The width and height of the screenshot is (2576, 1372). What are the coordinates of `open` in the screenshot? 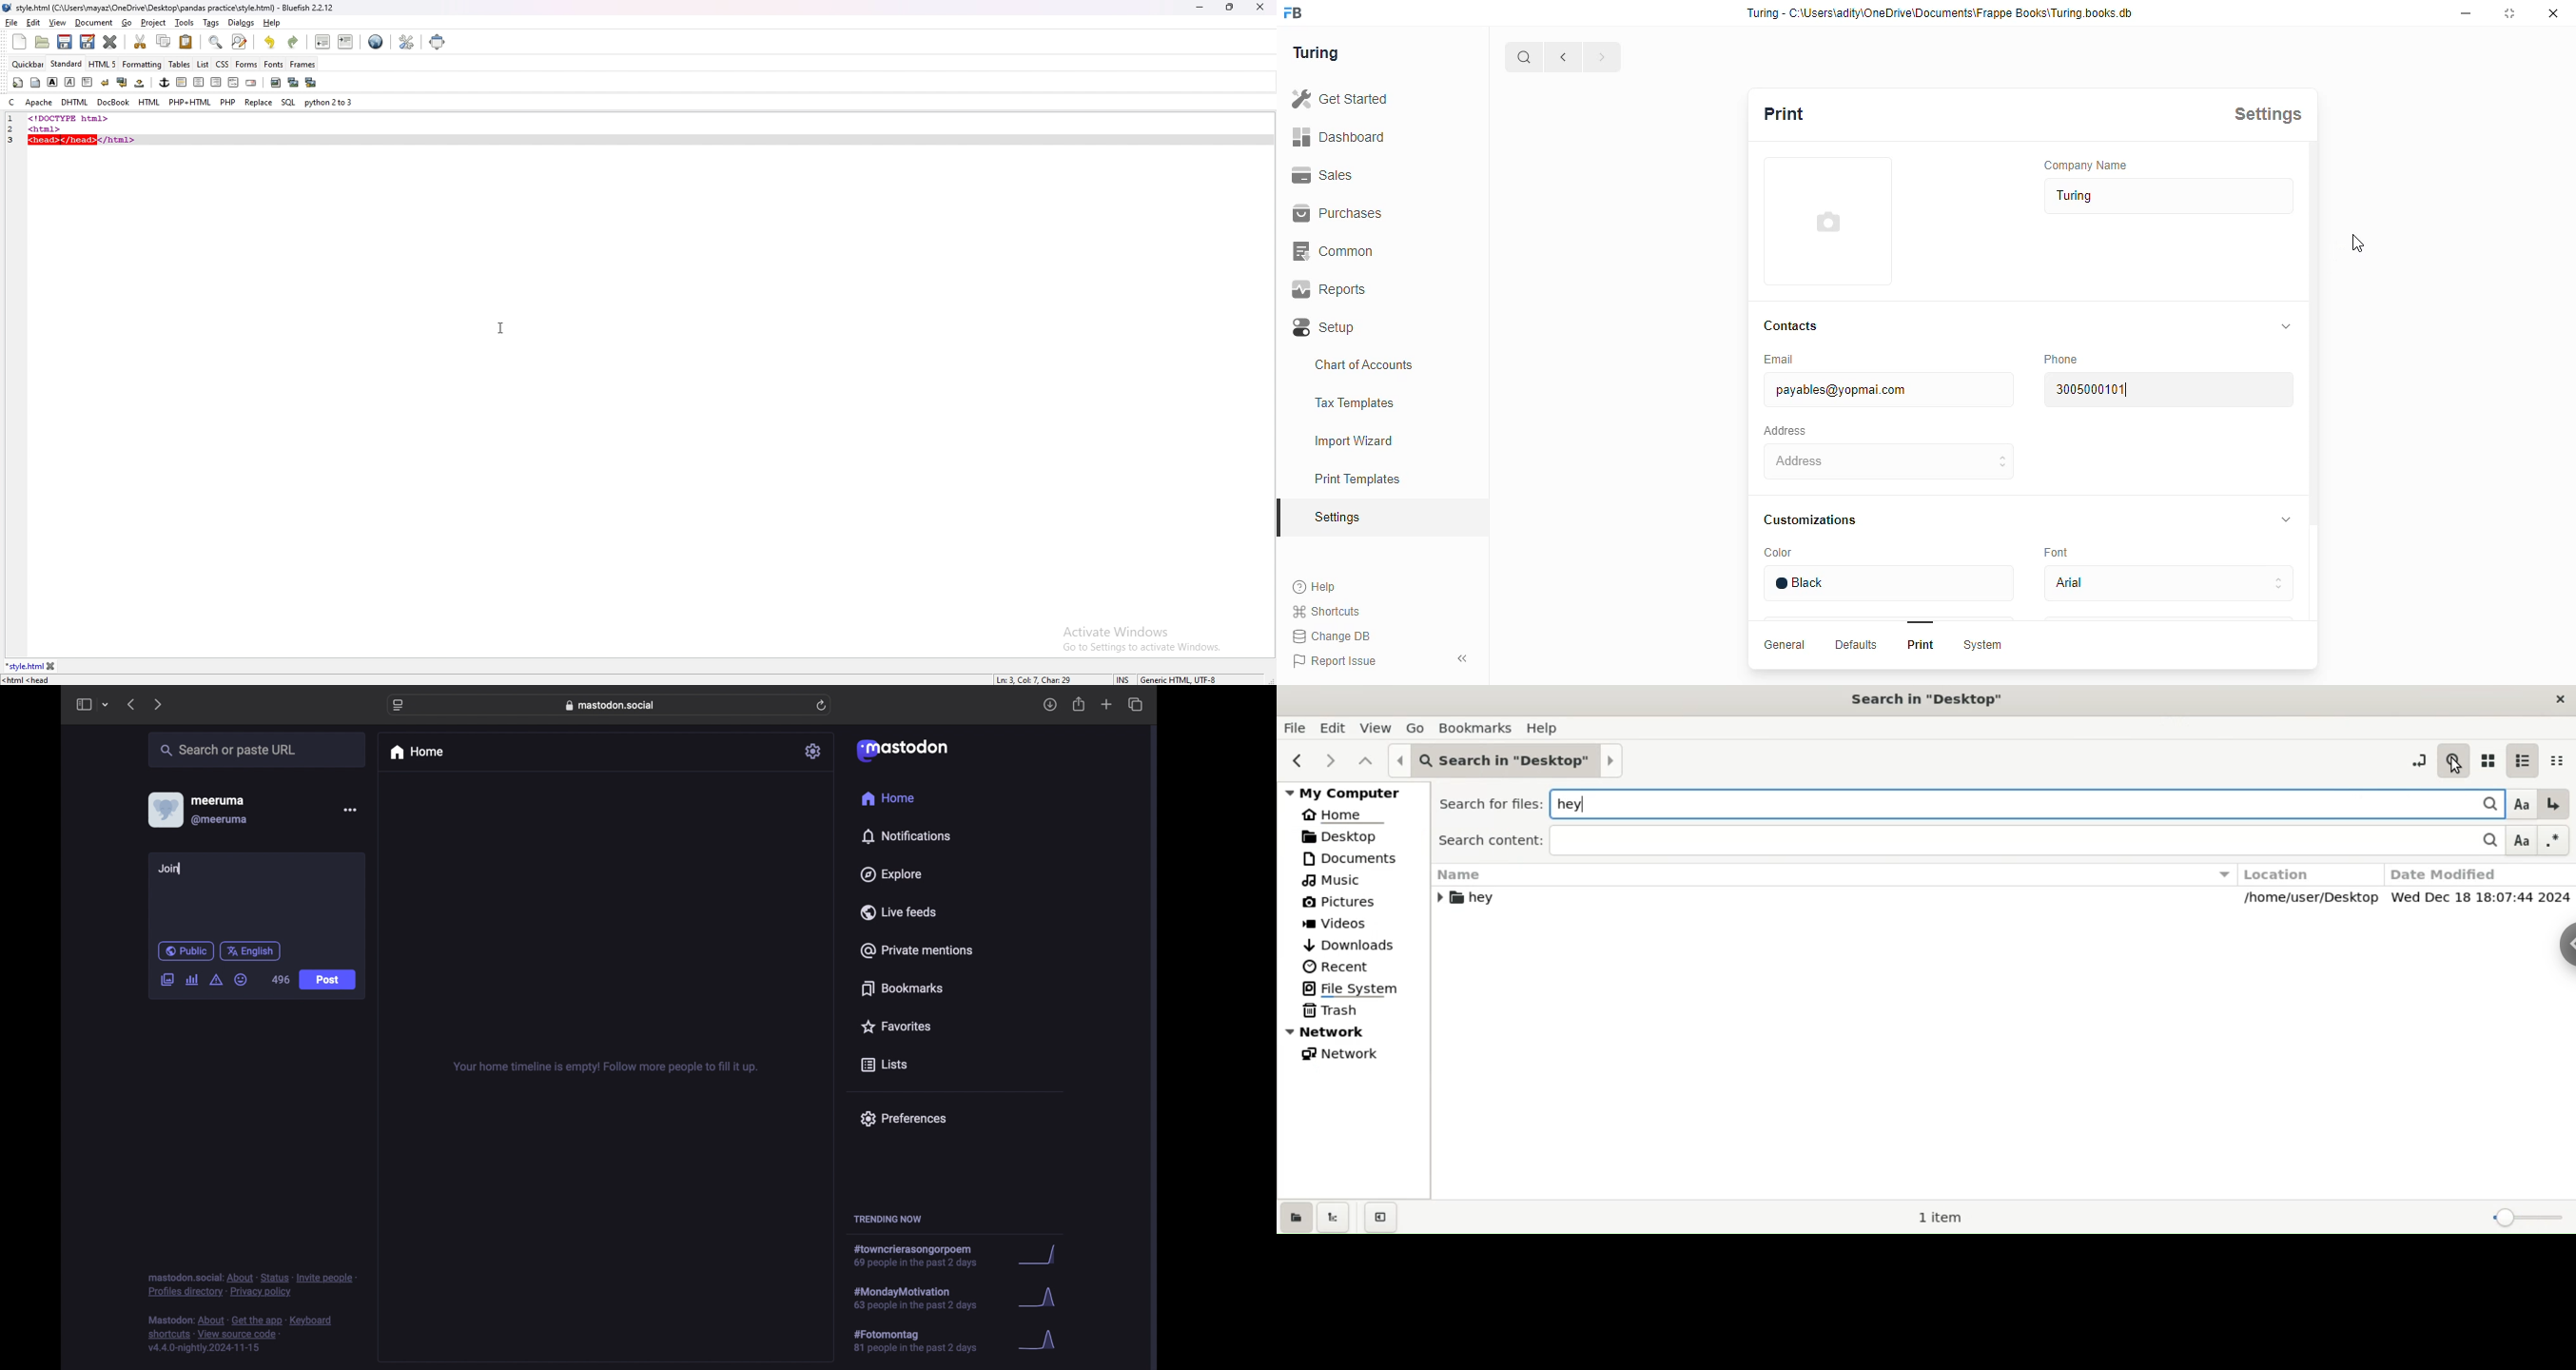 It's located at (44, 42).